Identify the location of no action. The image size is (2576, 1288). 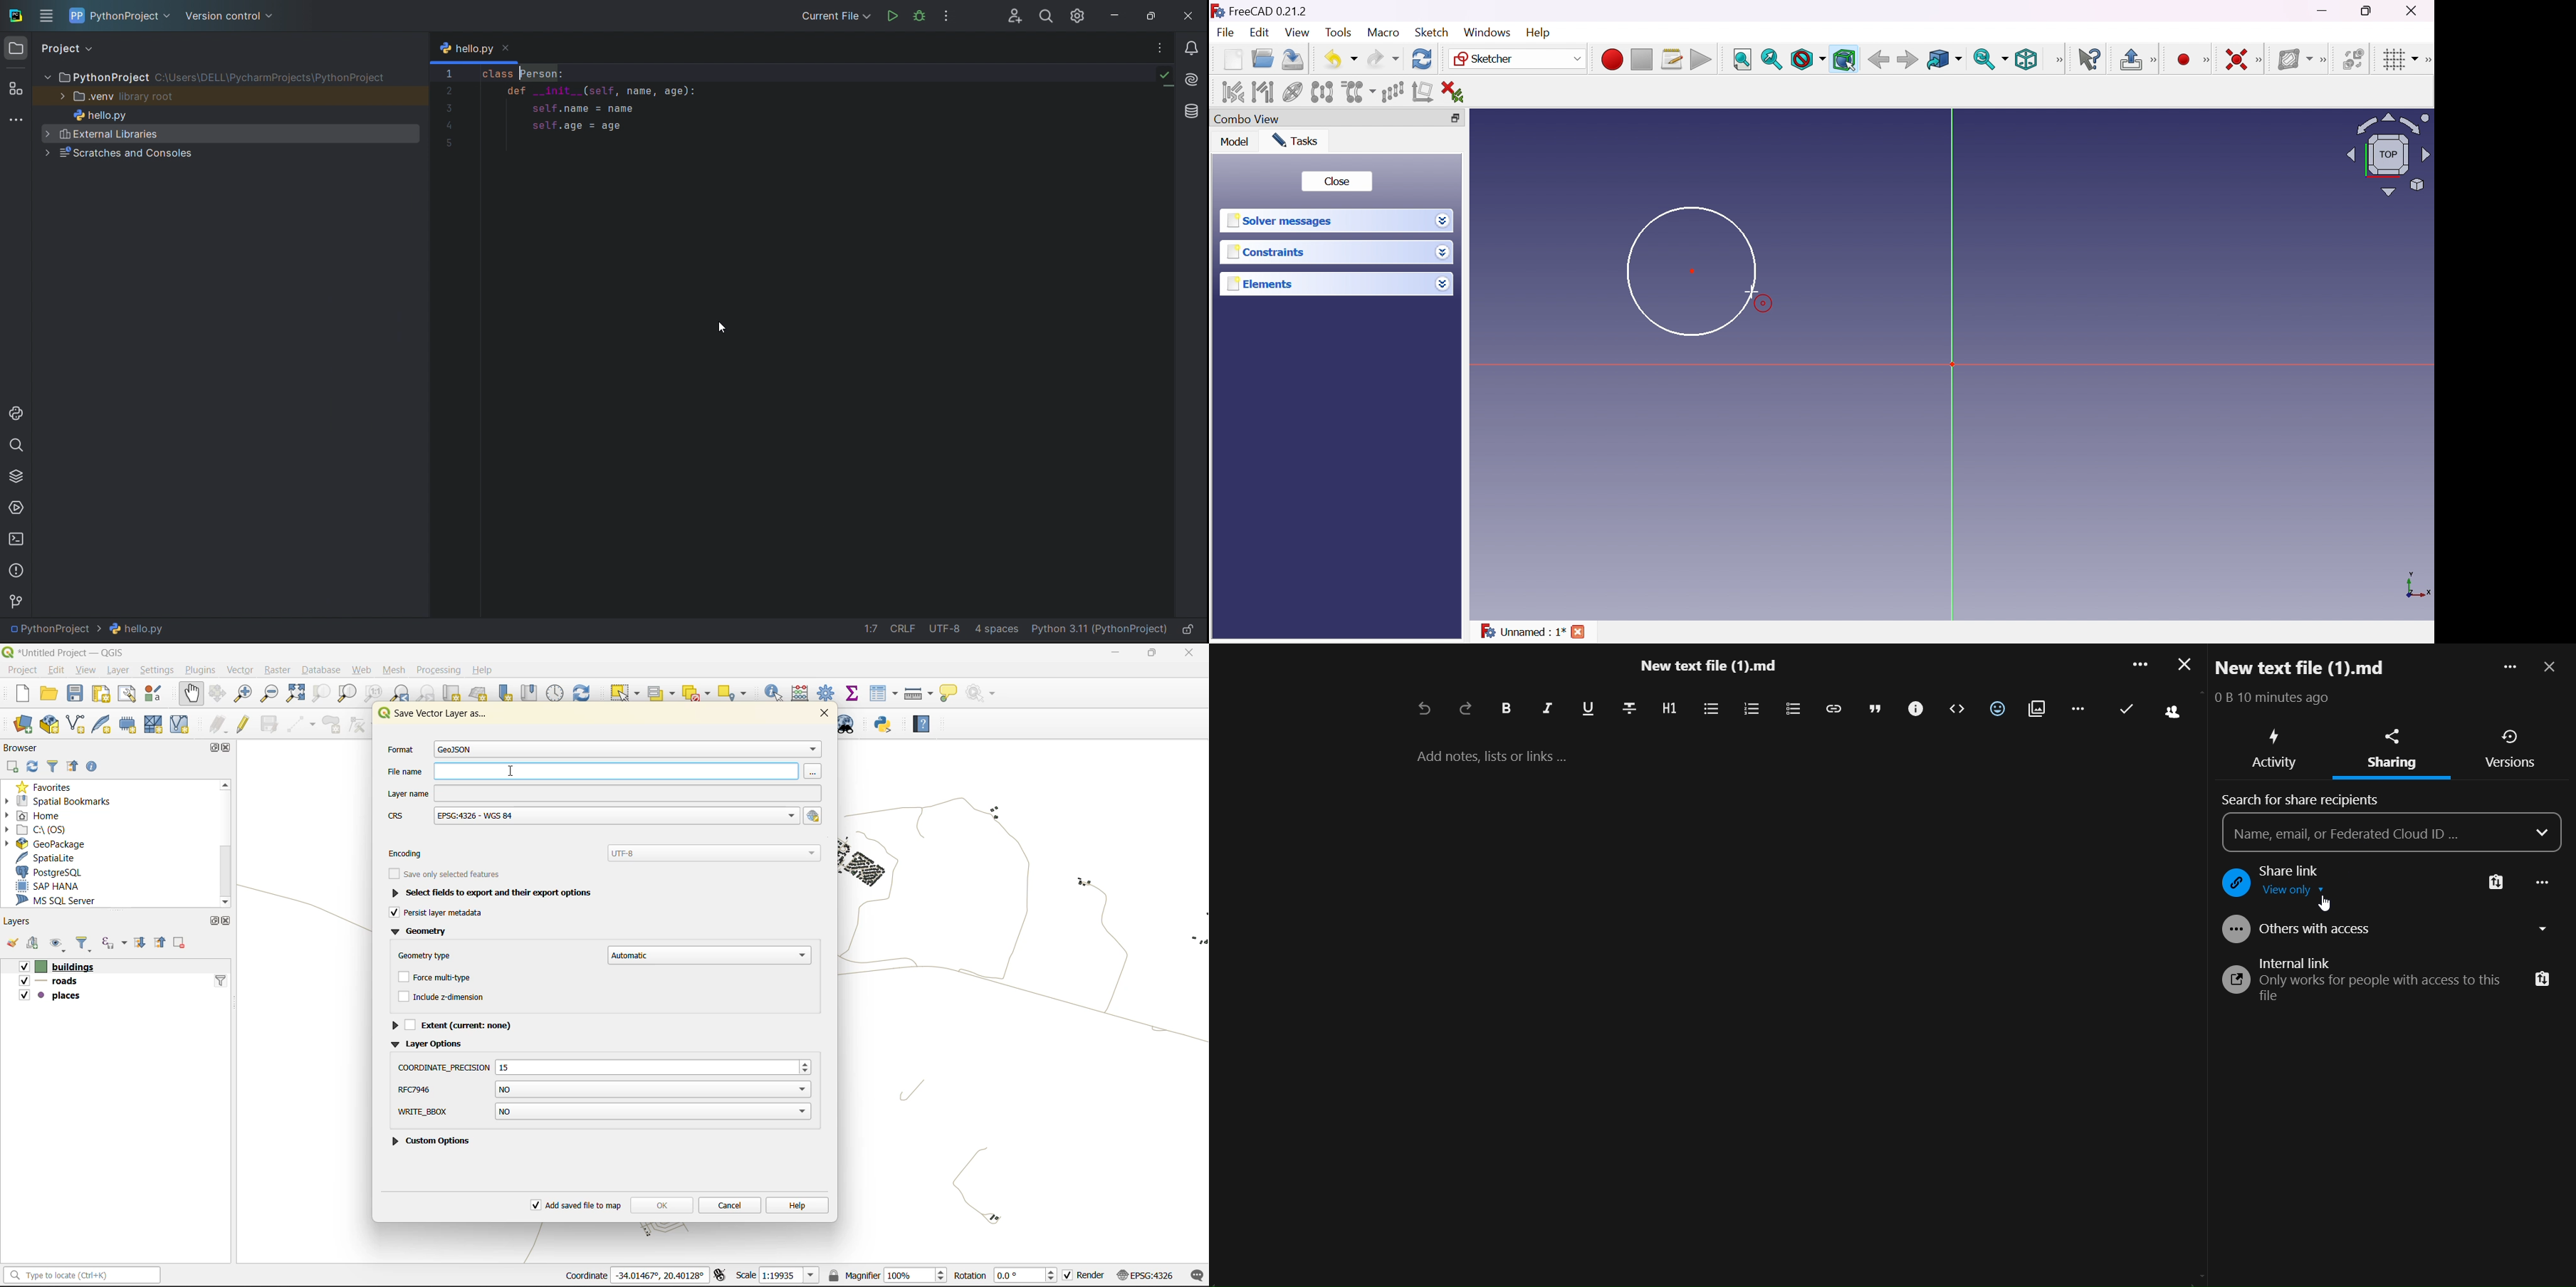
(985, 693).